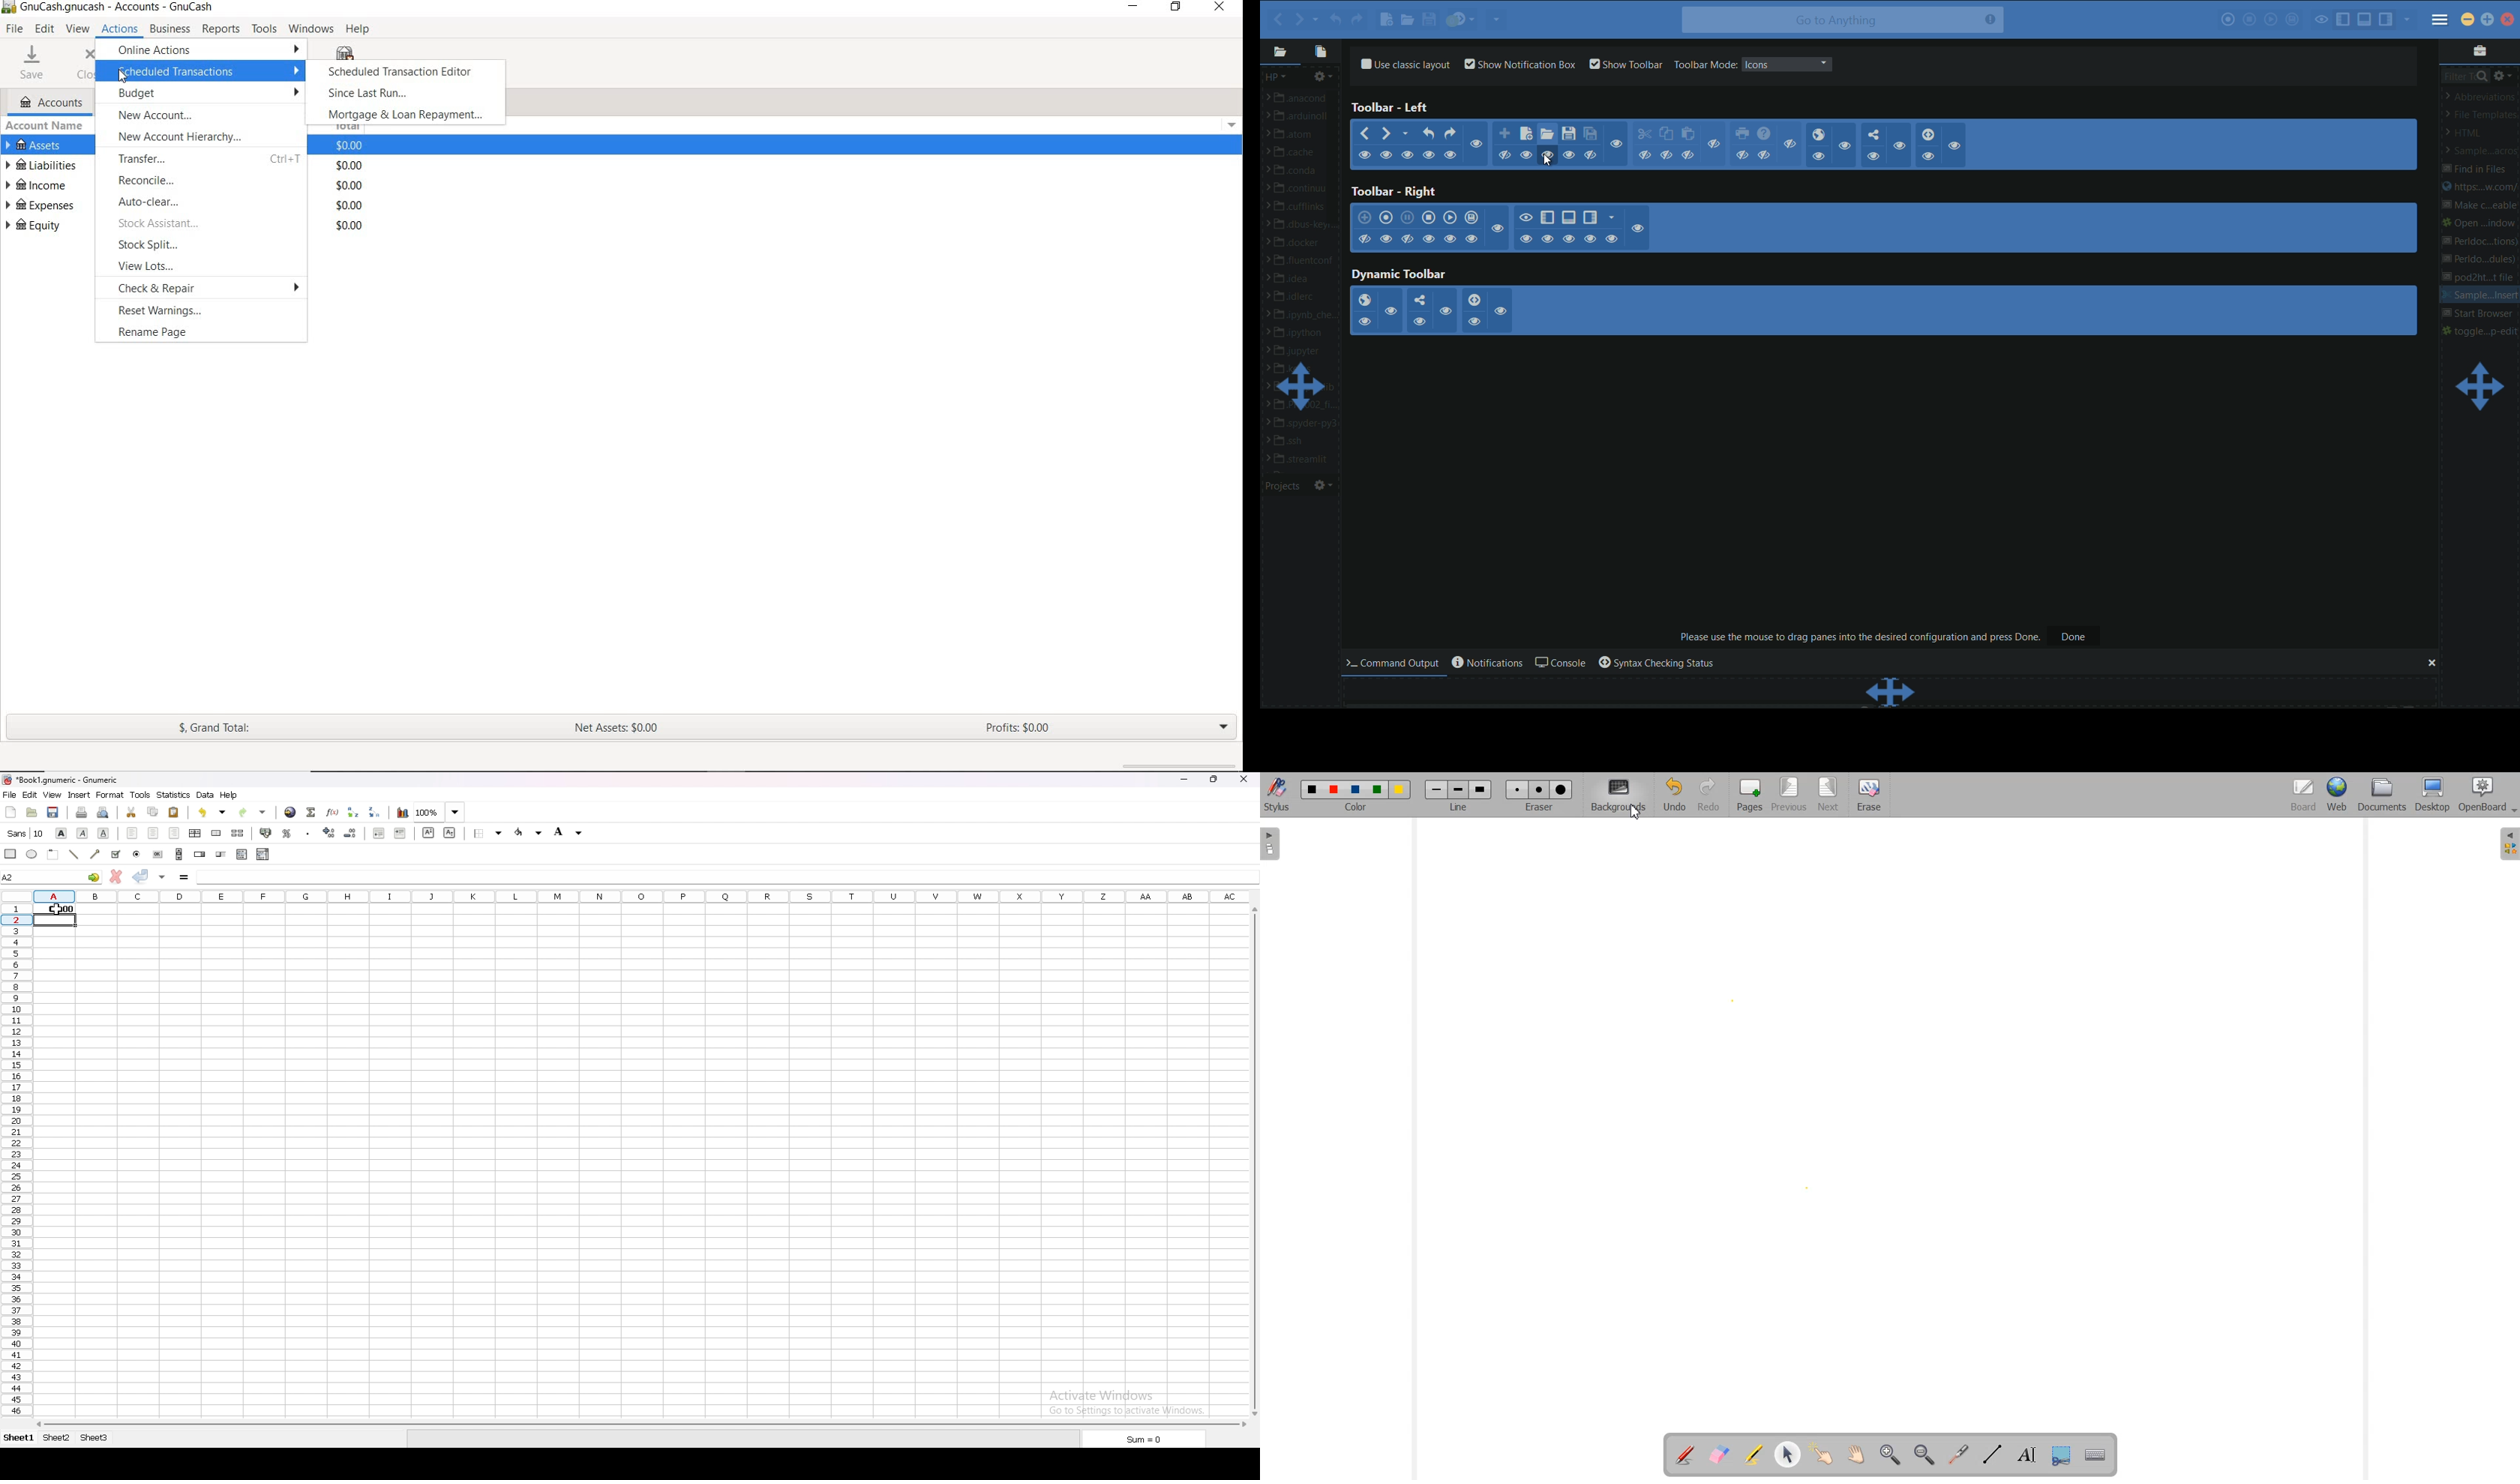 This screenshot has width=2520, height=1484. Describe the element at coordinates (251, 812) in the screenshot. I see `redo` at that location.